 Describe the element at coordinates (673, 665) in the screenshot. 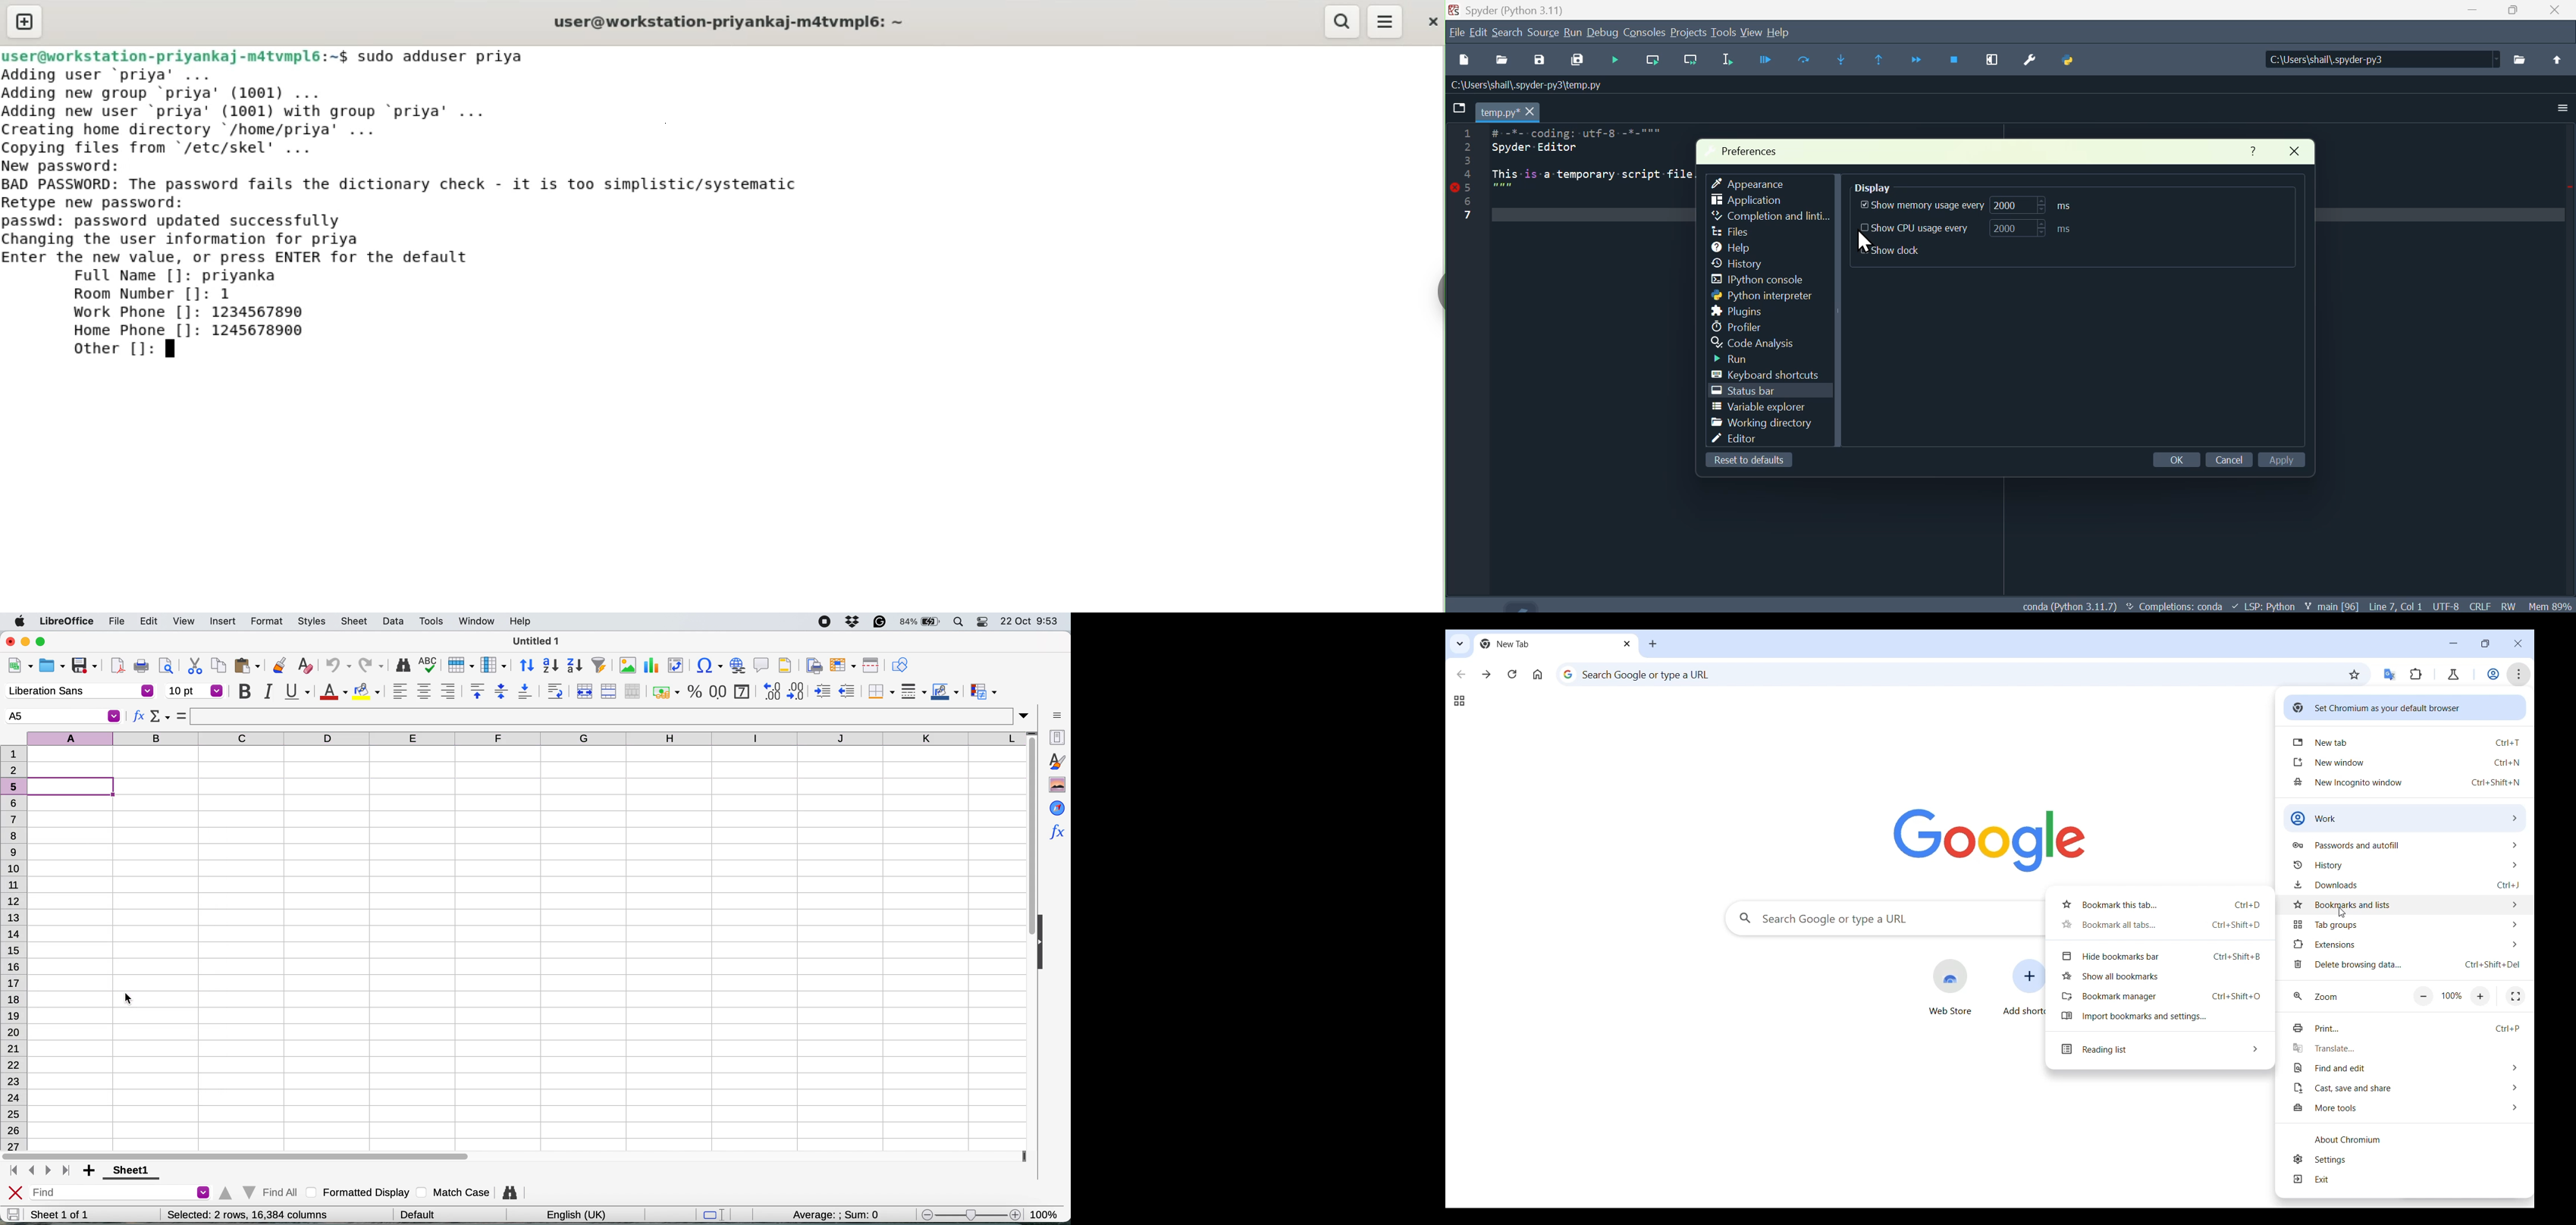

I see `insert or edit pivot table` at that location.